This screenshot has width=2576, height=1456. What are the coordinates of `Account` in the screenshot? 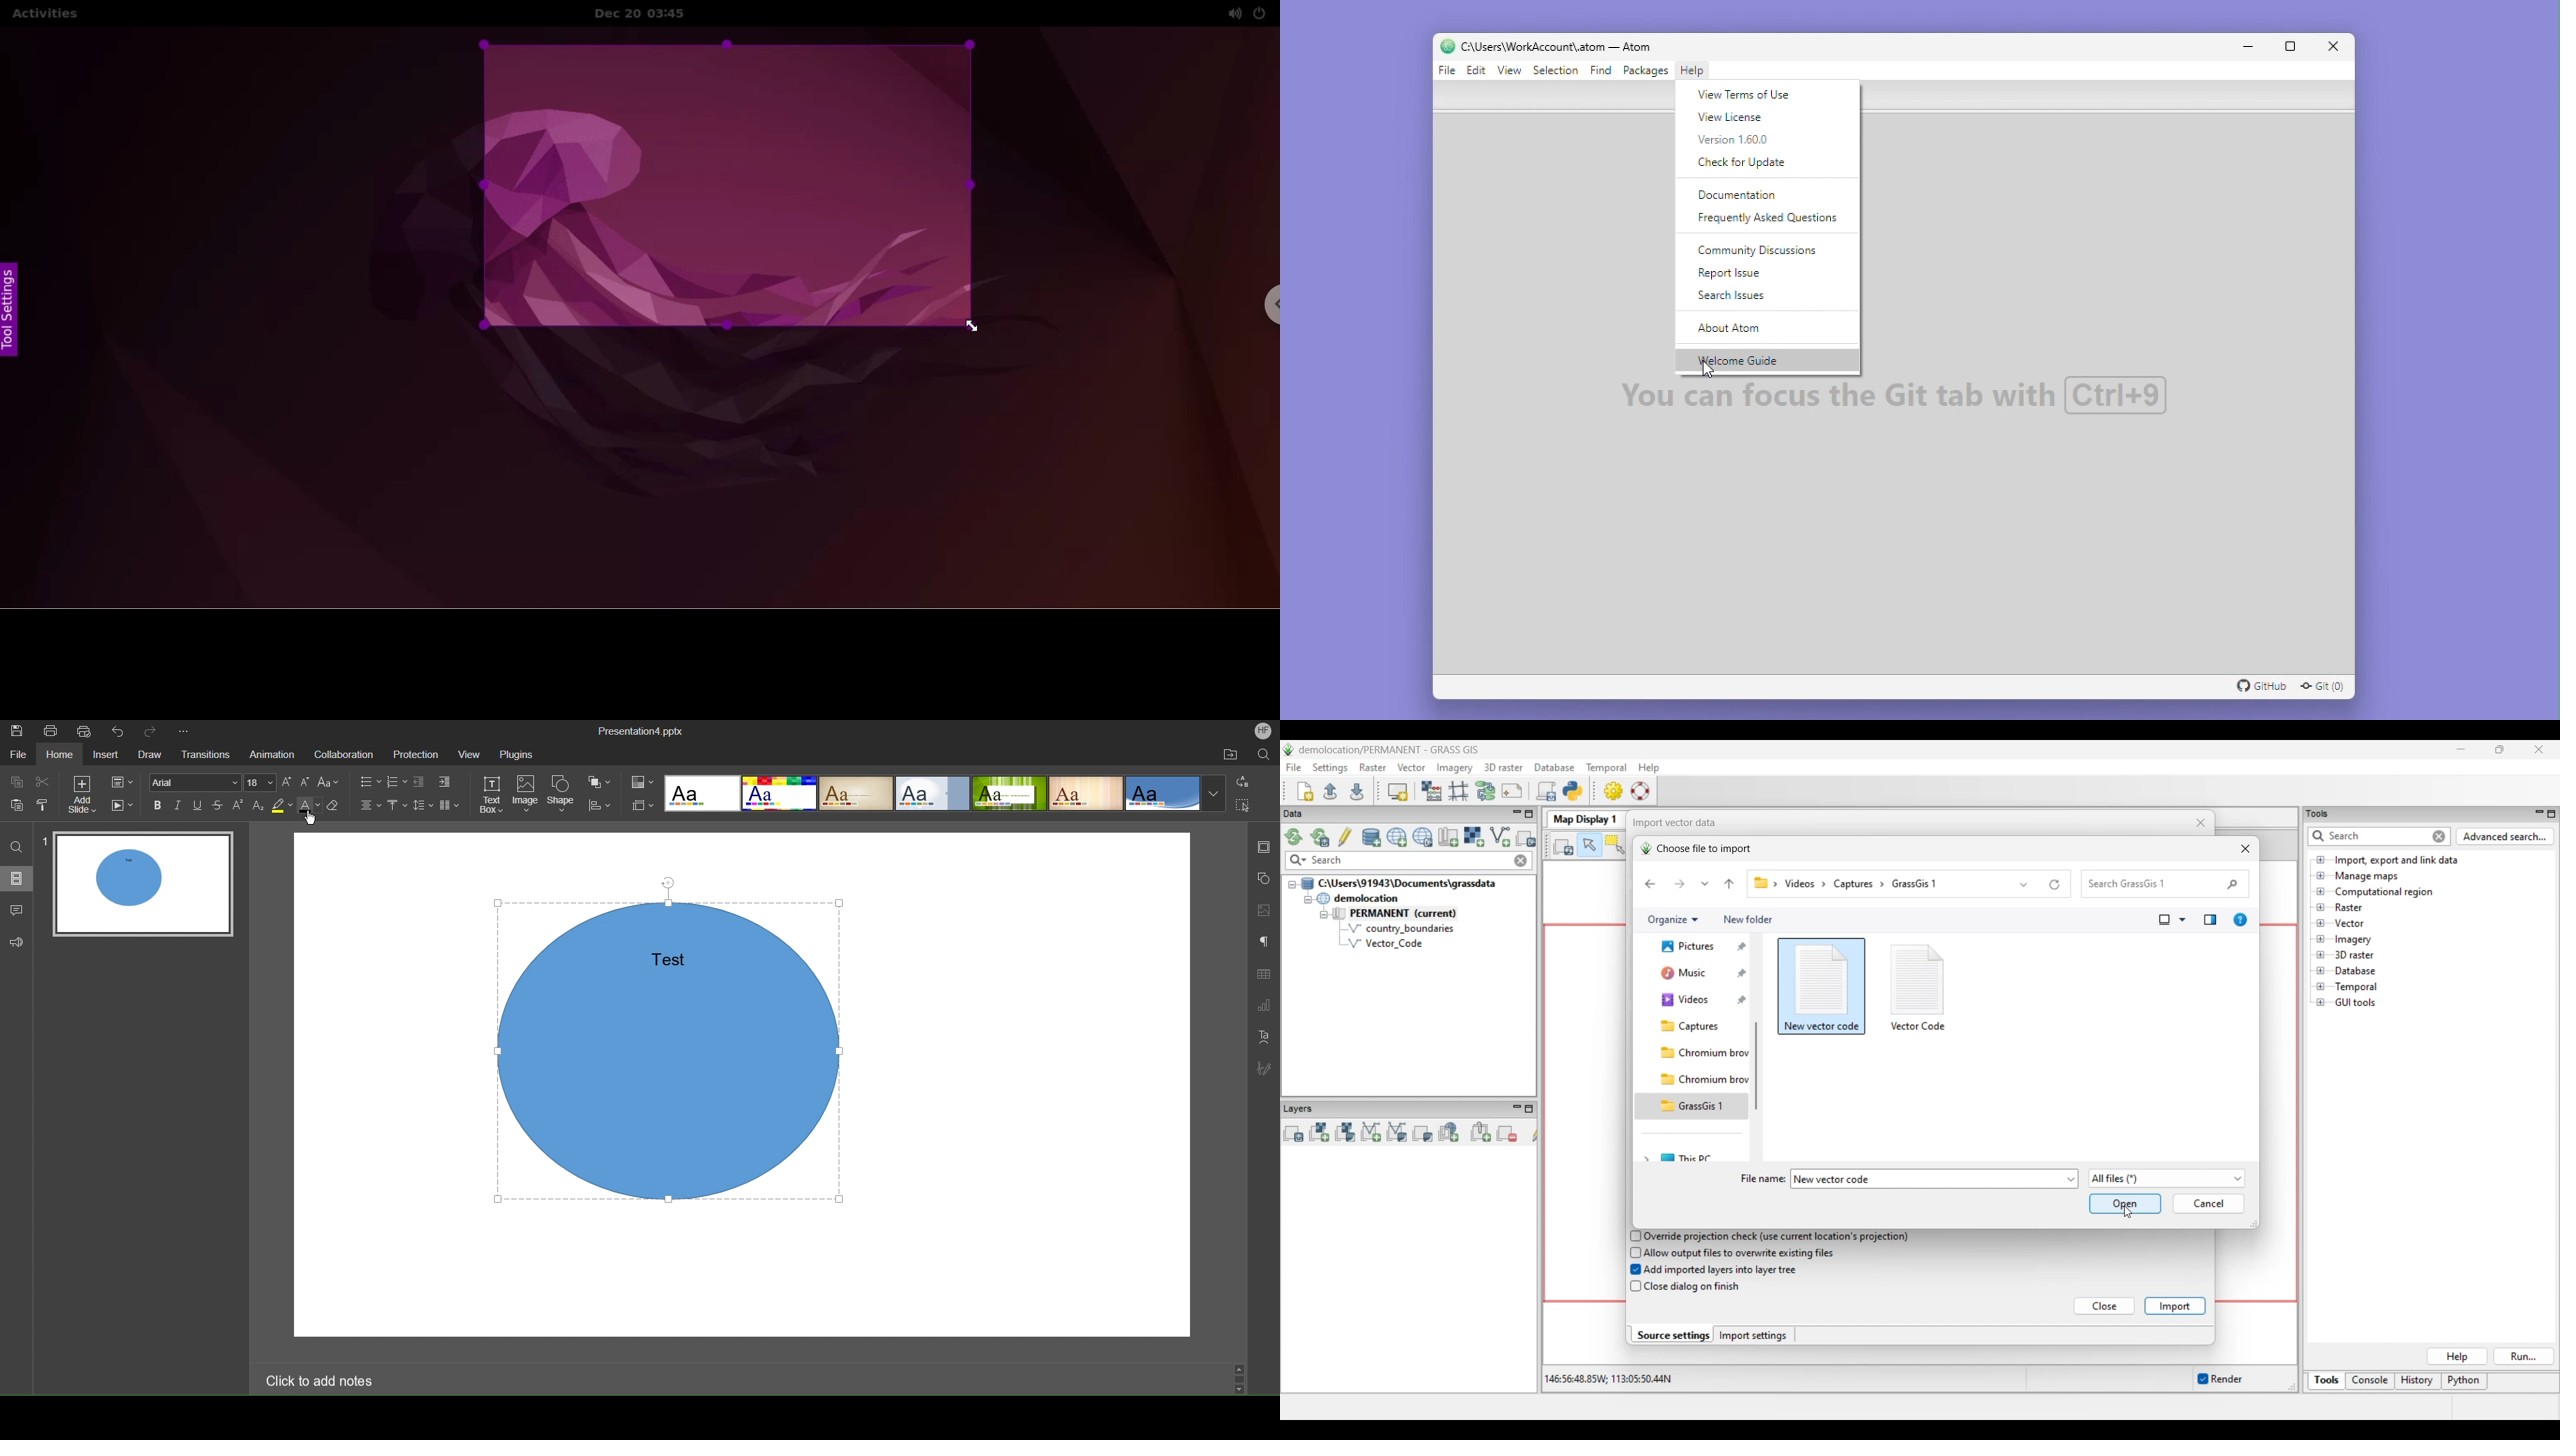 It's located at (1264, 731).